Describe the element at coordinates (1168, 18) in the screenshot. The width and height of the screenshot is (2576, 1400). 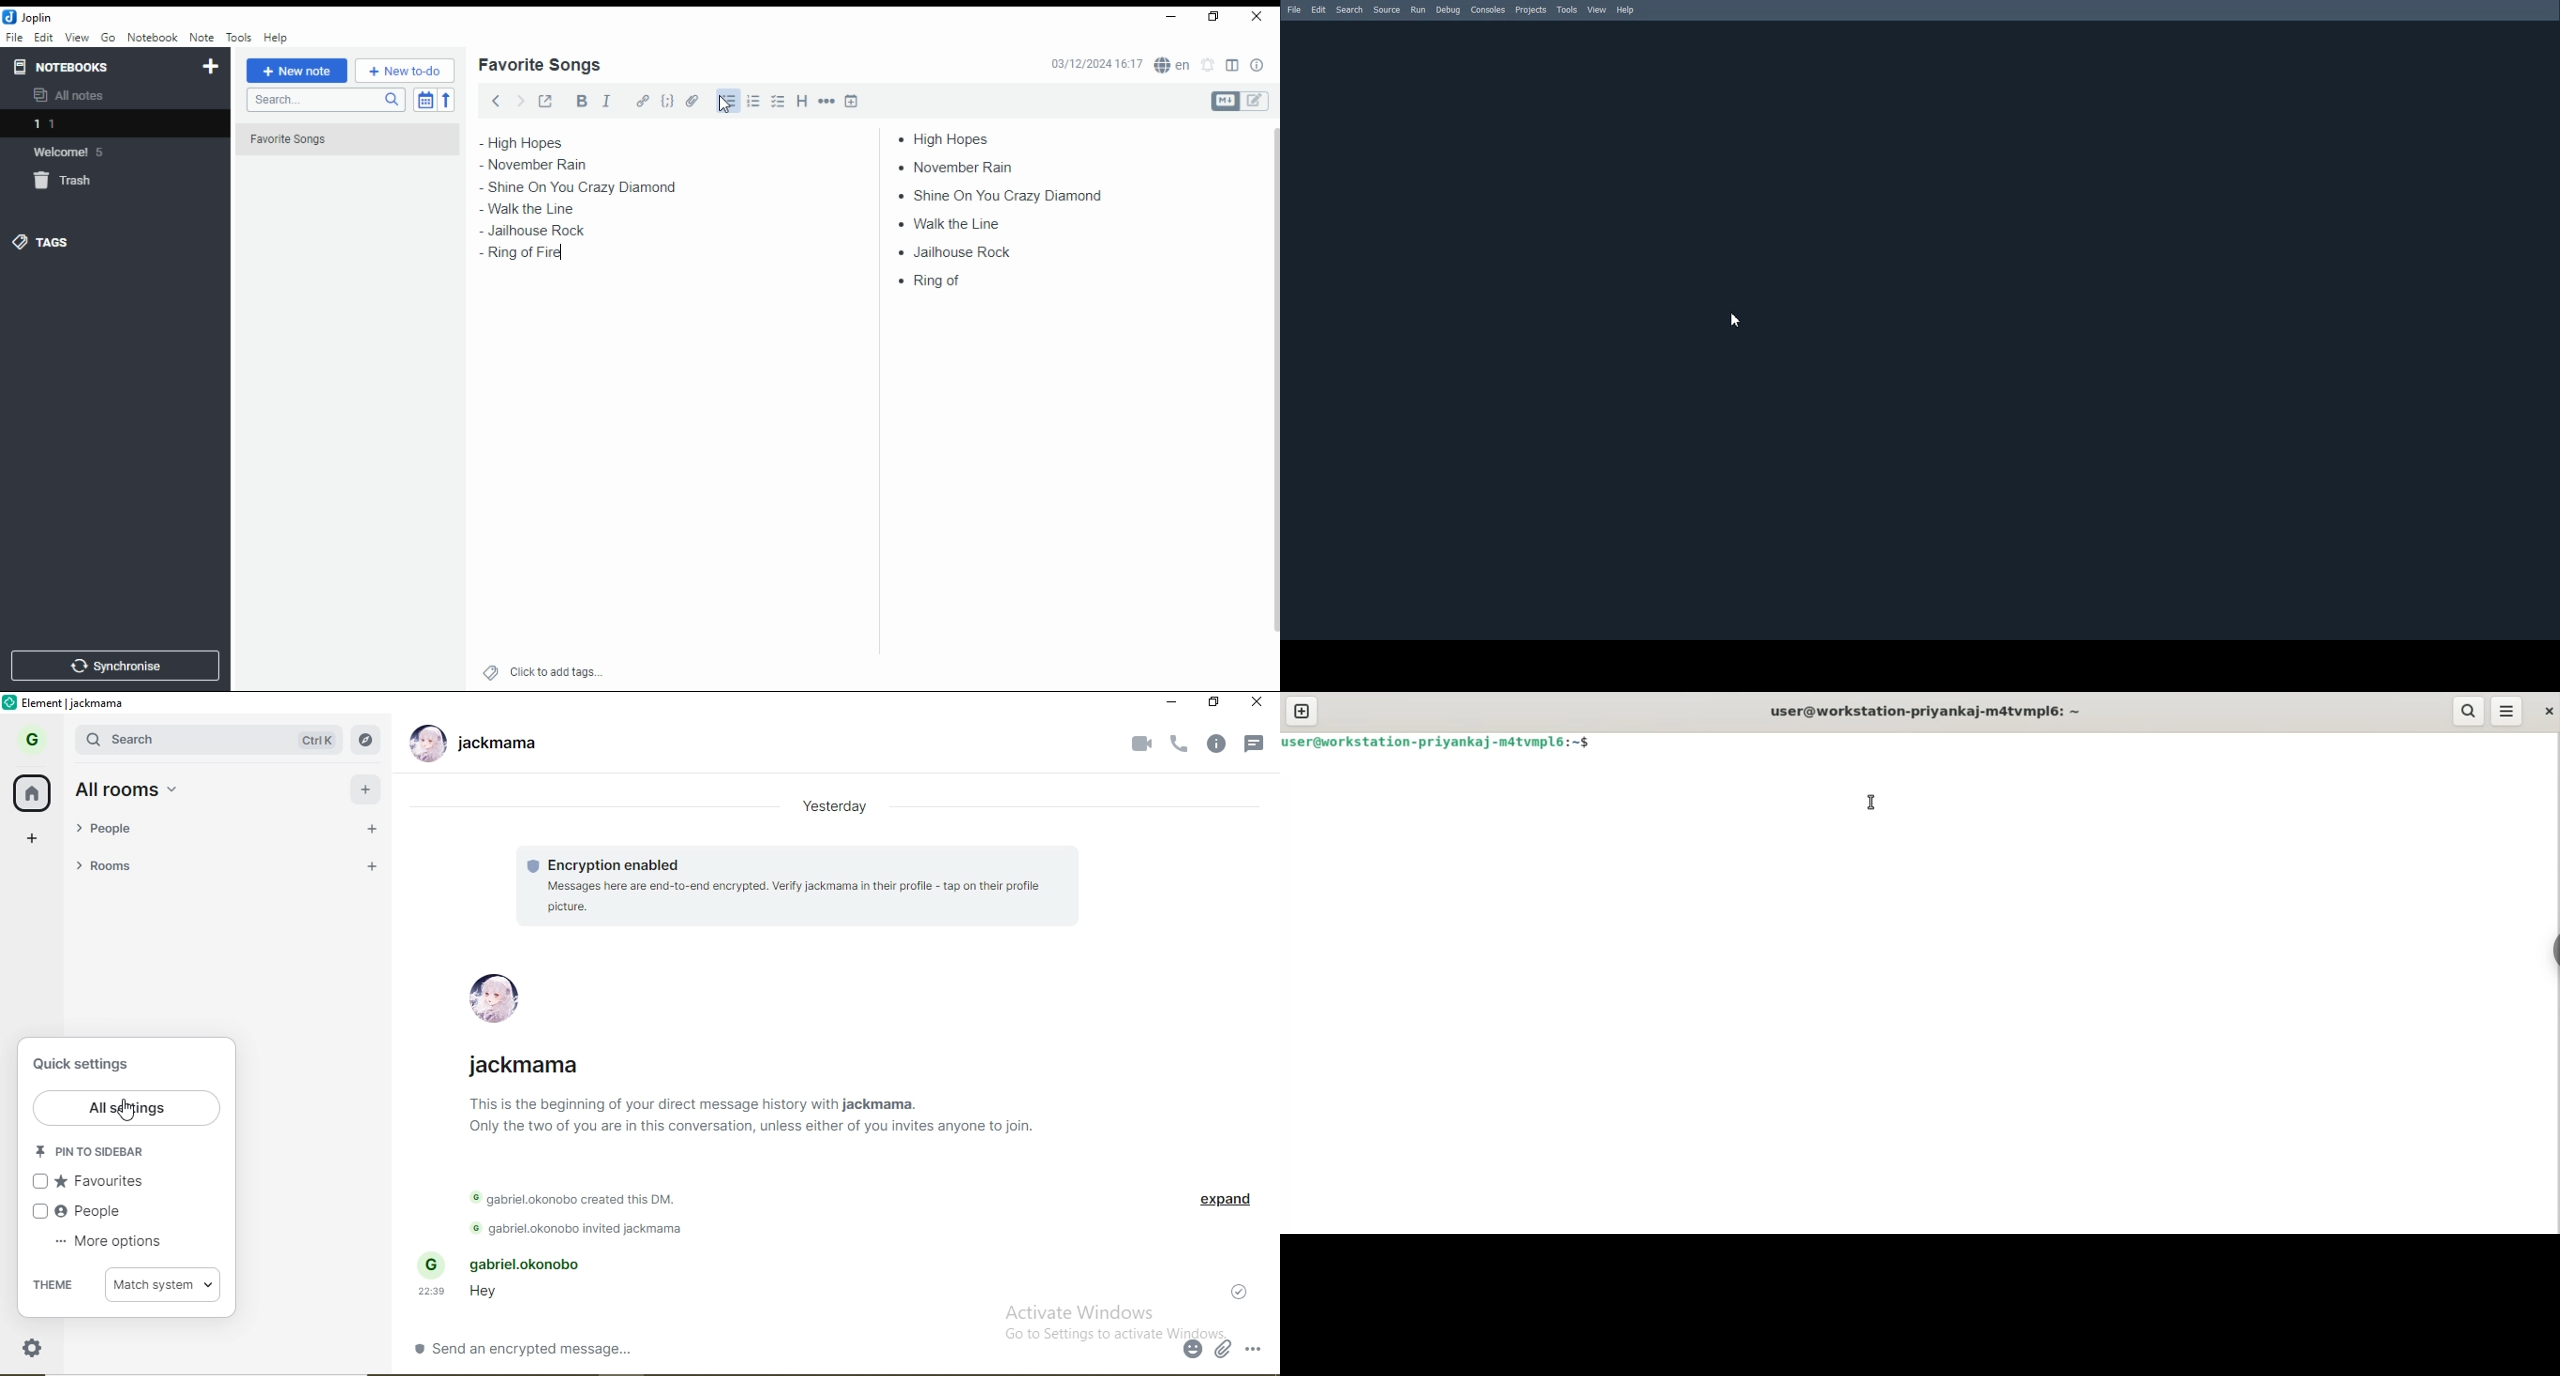
I see `minimize` at that location.